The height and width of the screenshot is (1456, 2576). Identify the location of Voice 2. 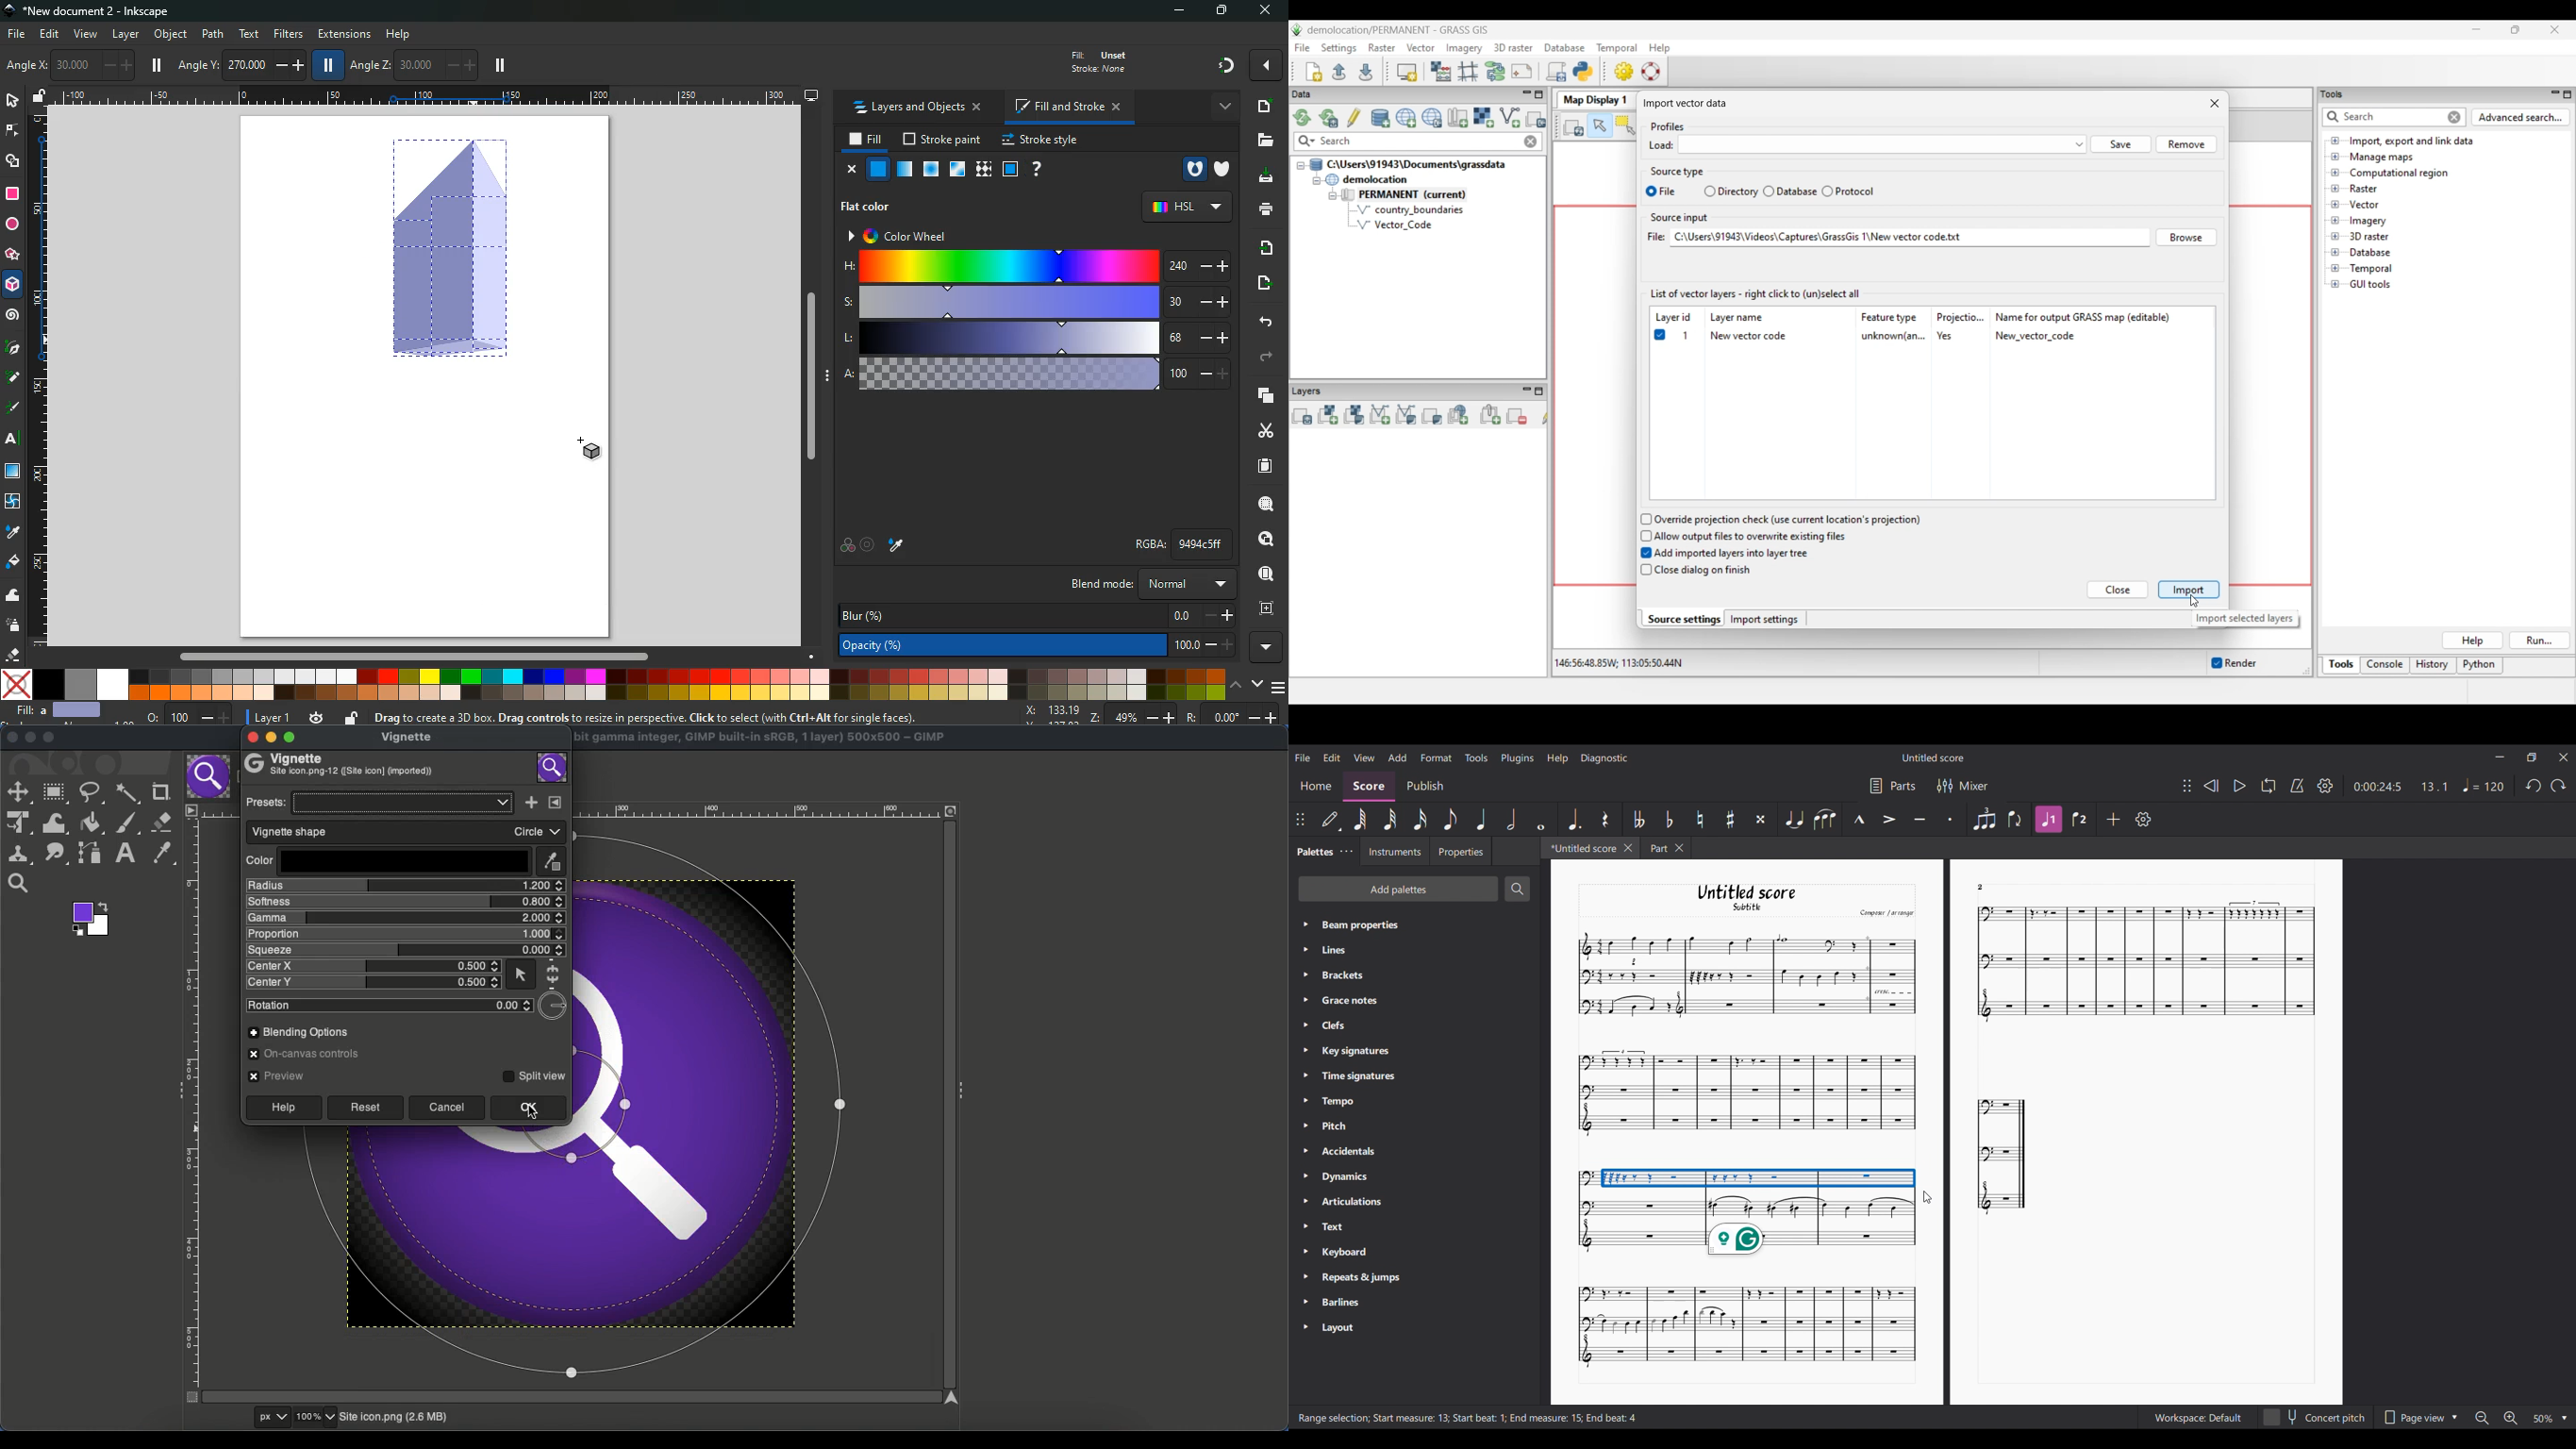
(2080, 819).